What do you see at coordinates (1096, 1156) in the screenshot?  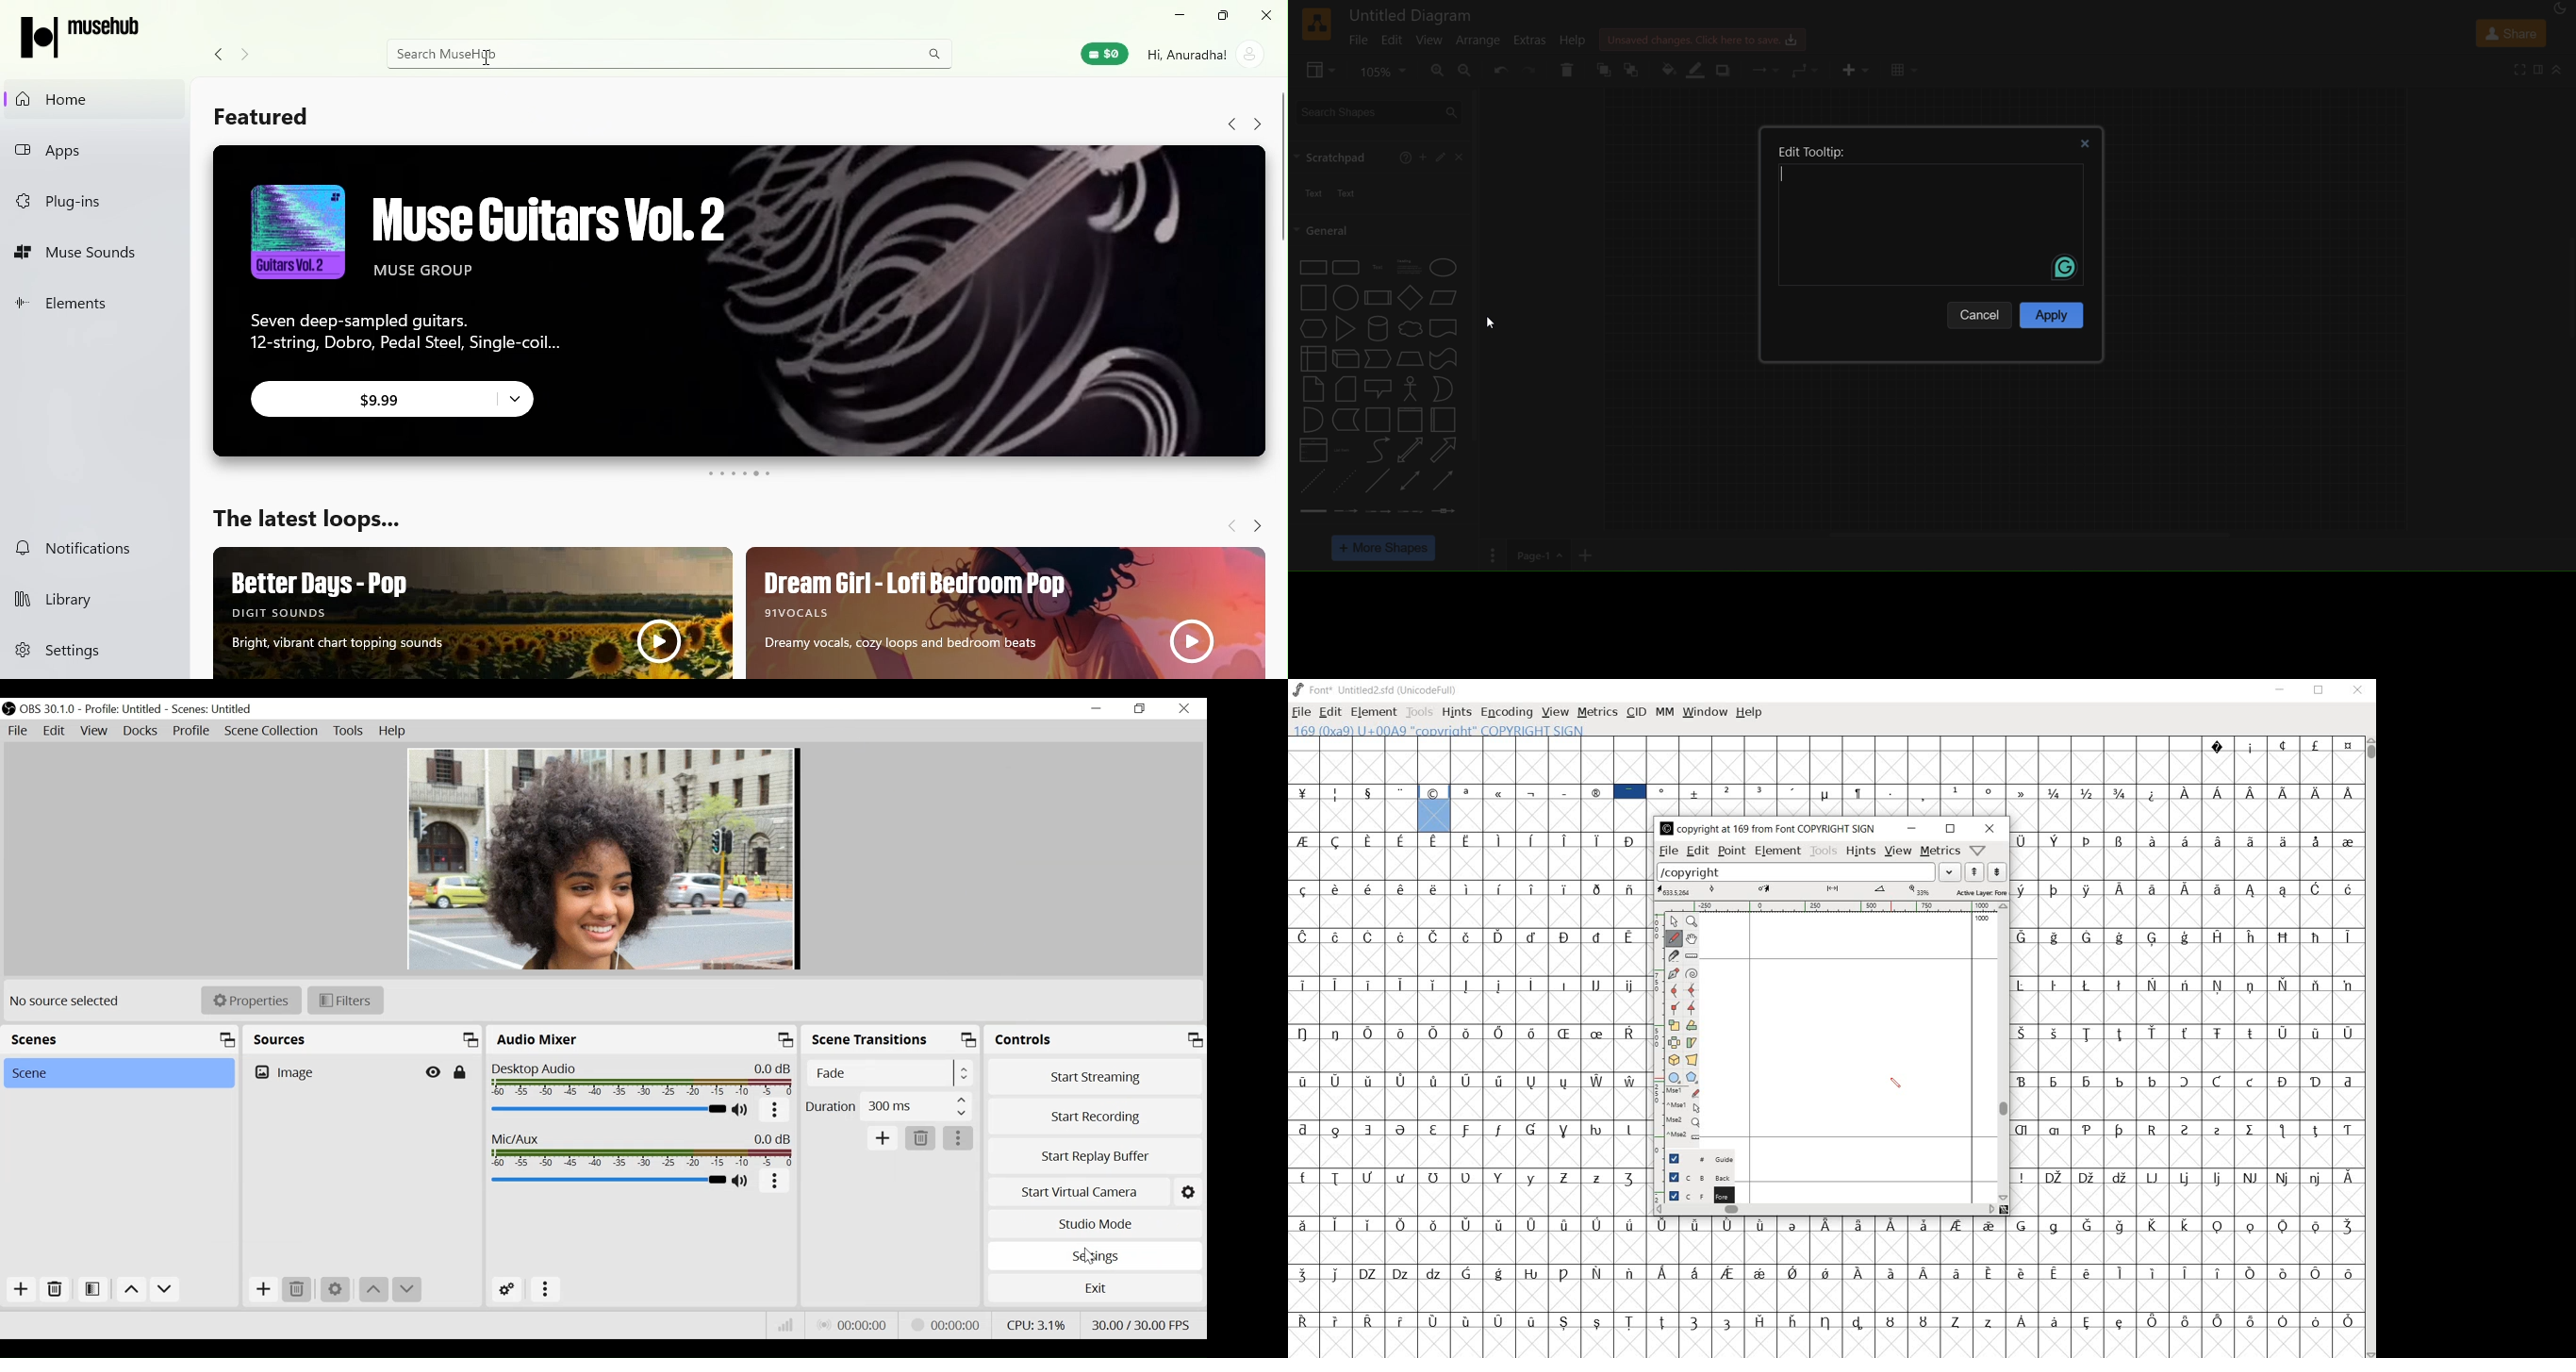 I see `Start Replay Buffer` at bounding box center [1096, 1156].